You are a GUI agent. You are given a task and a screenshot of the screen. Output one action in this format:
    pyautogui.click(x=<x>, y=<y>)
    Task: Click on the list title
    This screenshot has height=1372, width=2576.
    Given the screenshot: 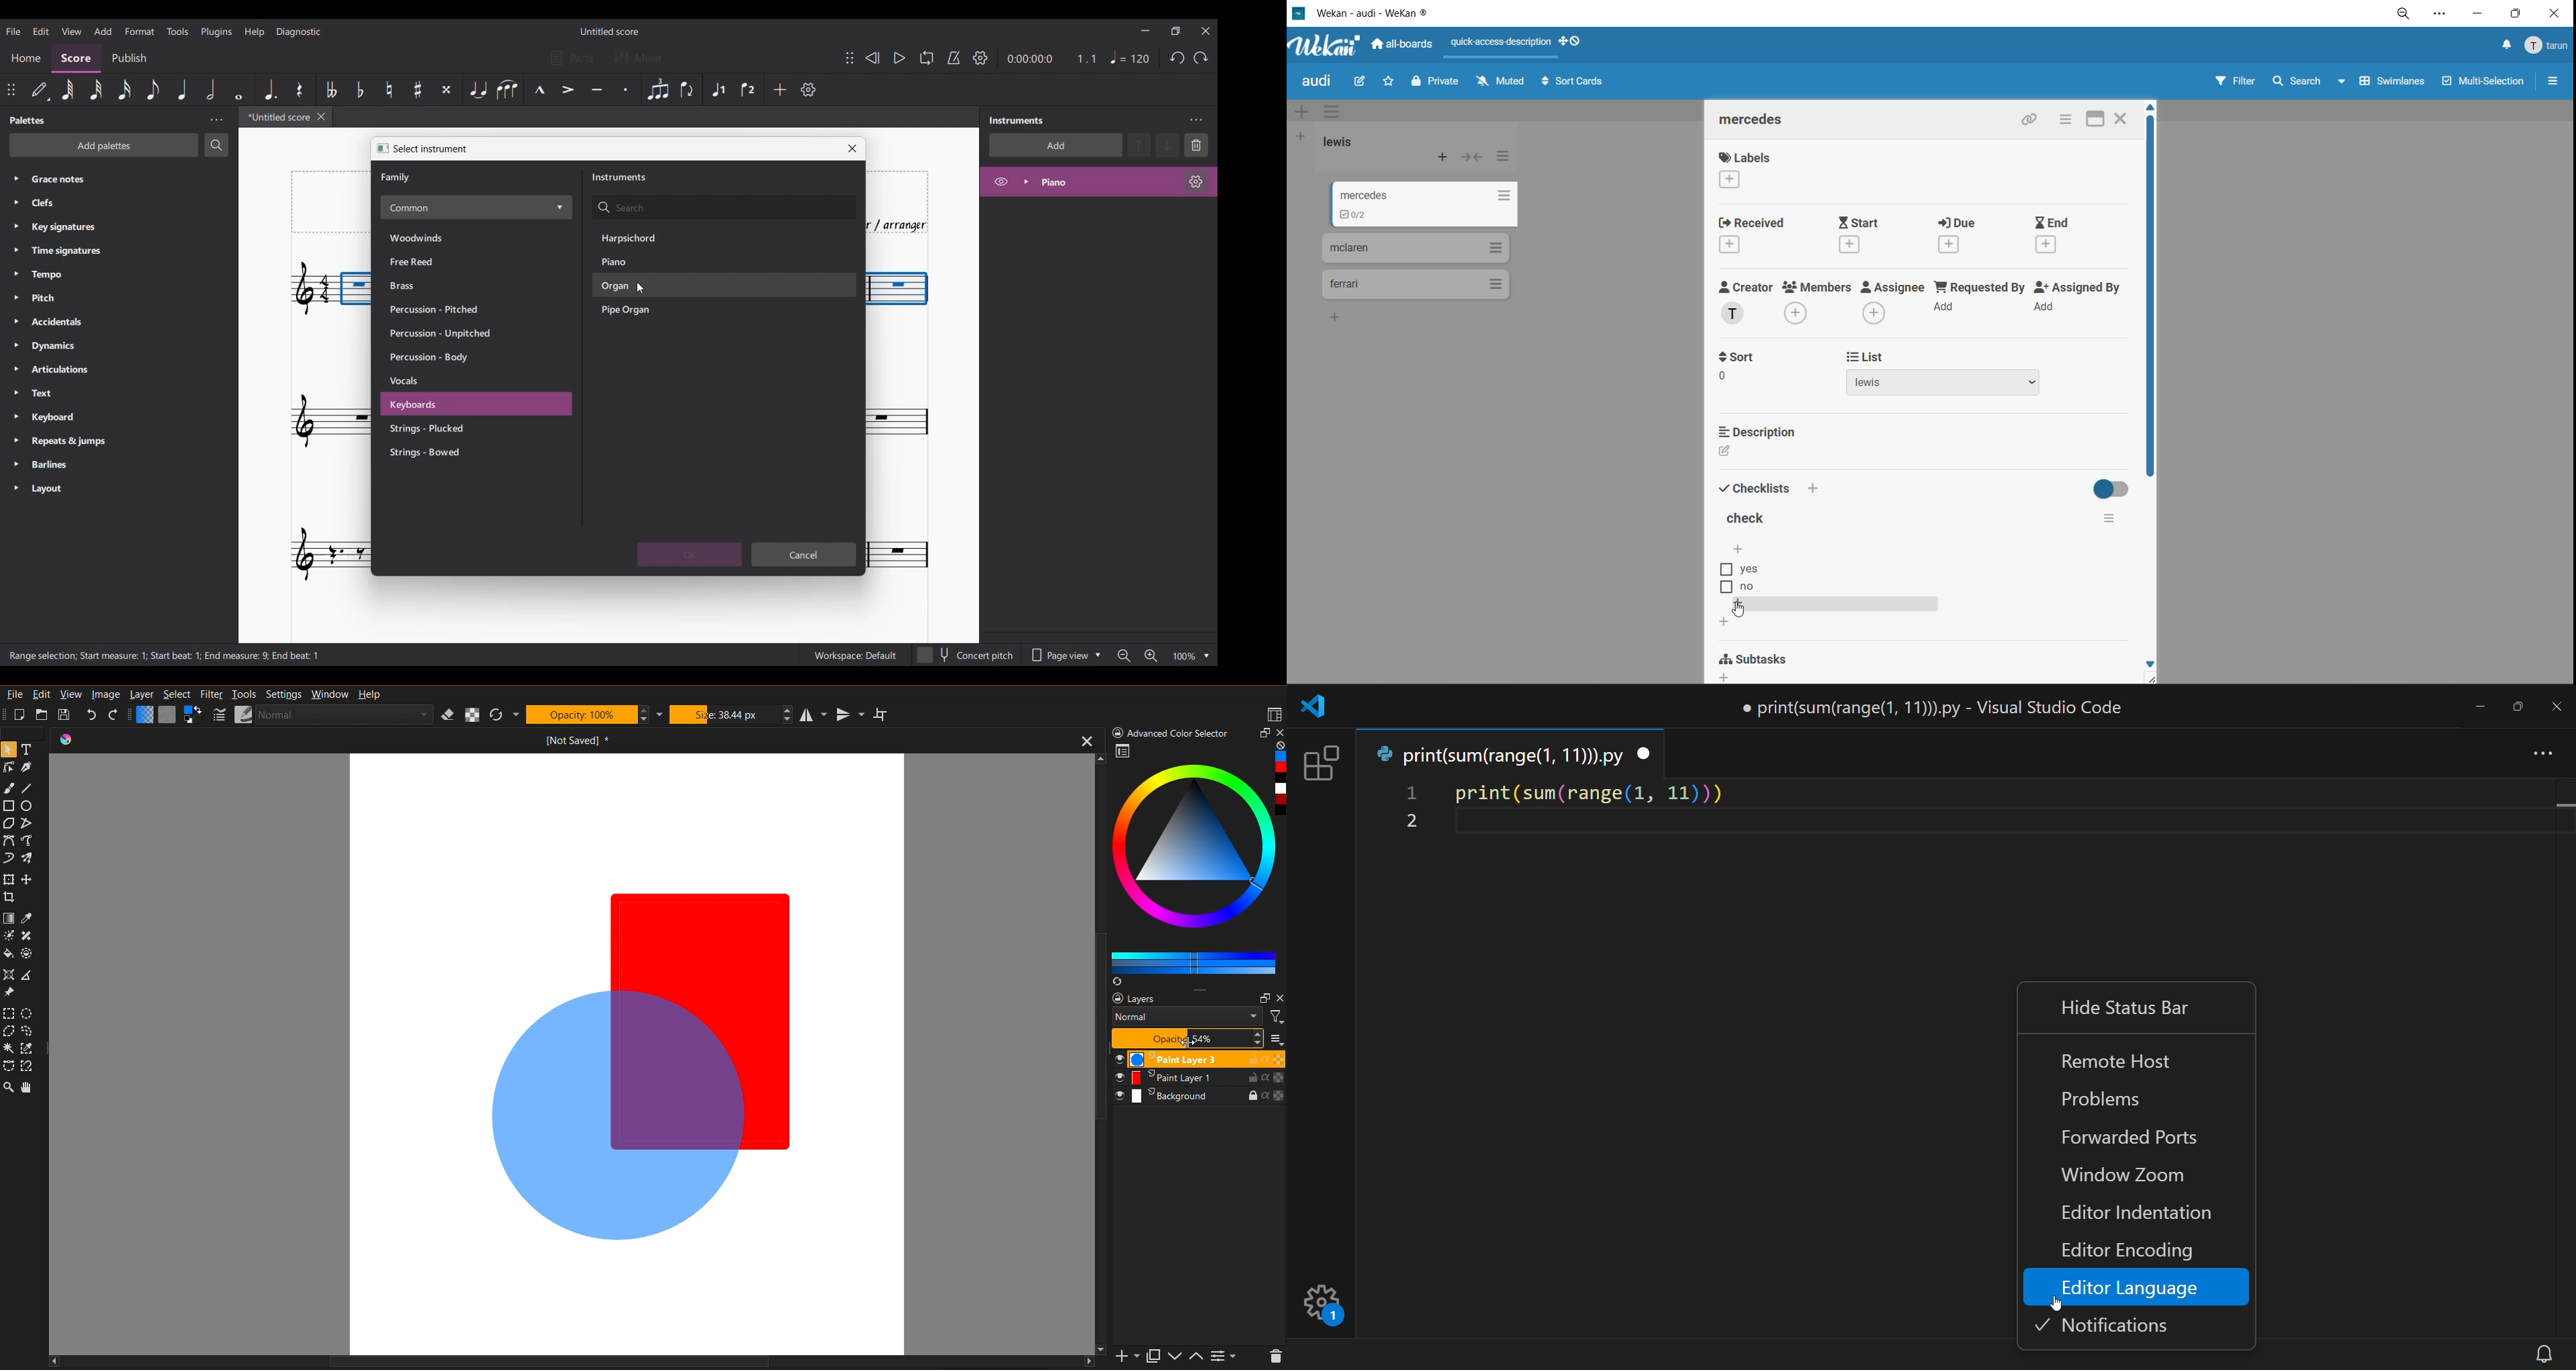 What is the action you would take?
    pyautogui.click(x=1342, y=143)
    